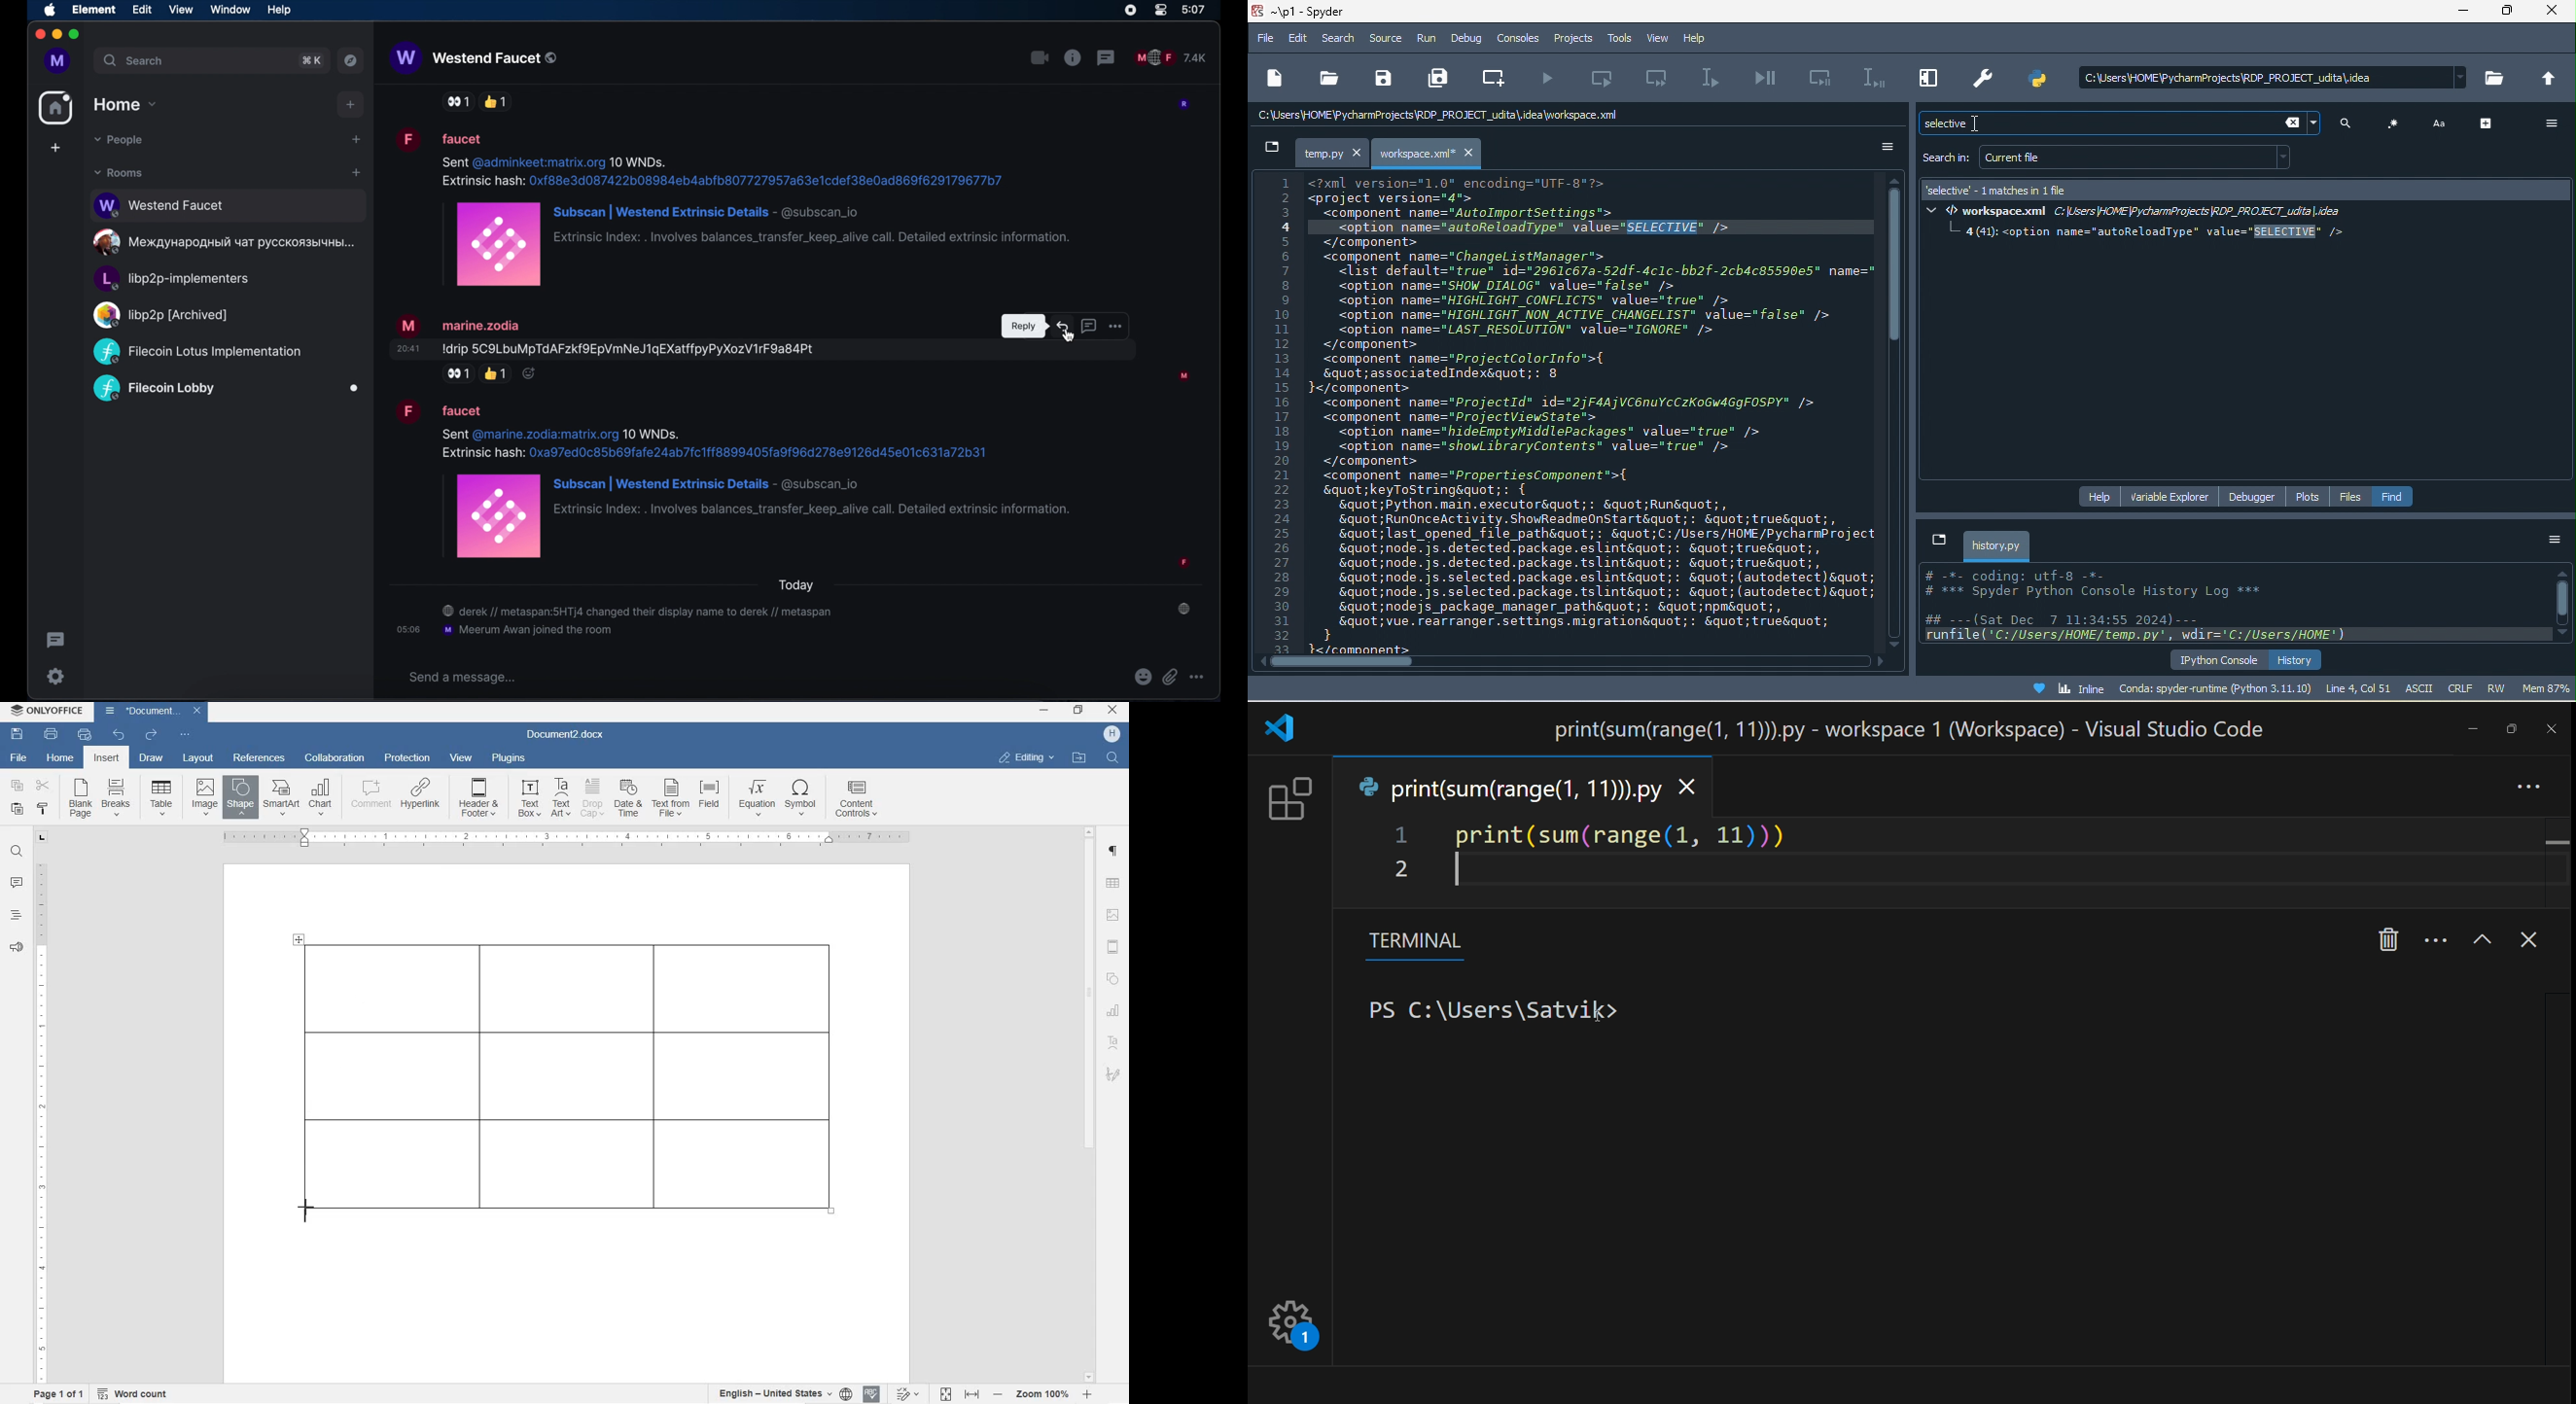 The image size is (2576, 1428). I want to click on close, so click(1113, 711).